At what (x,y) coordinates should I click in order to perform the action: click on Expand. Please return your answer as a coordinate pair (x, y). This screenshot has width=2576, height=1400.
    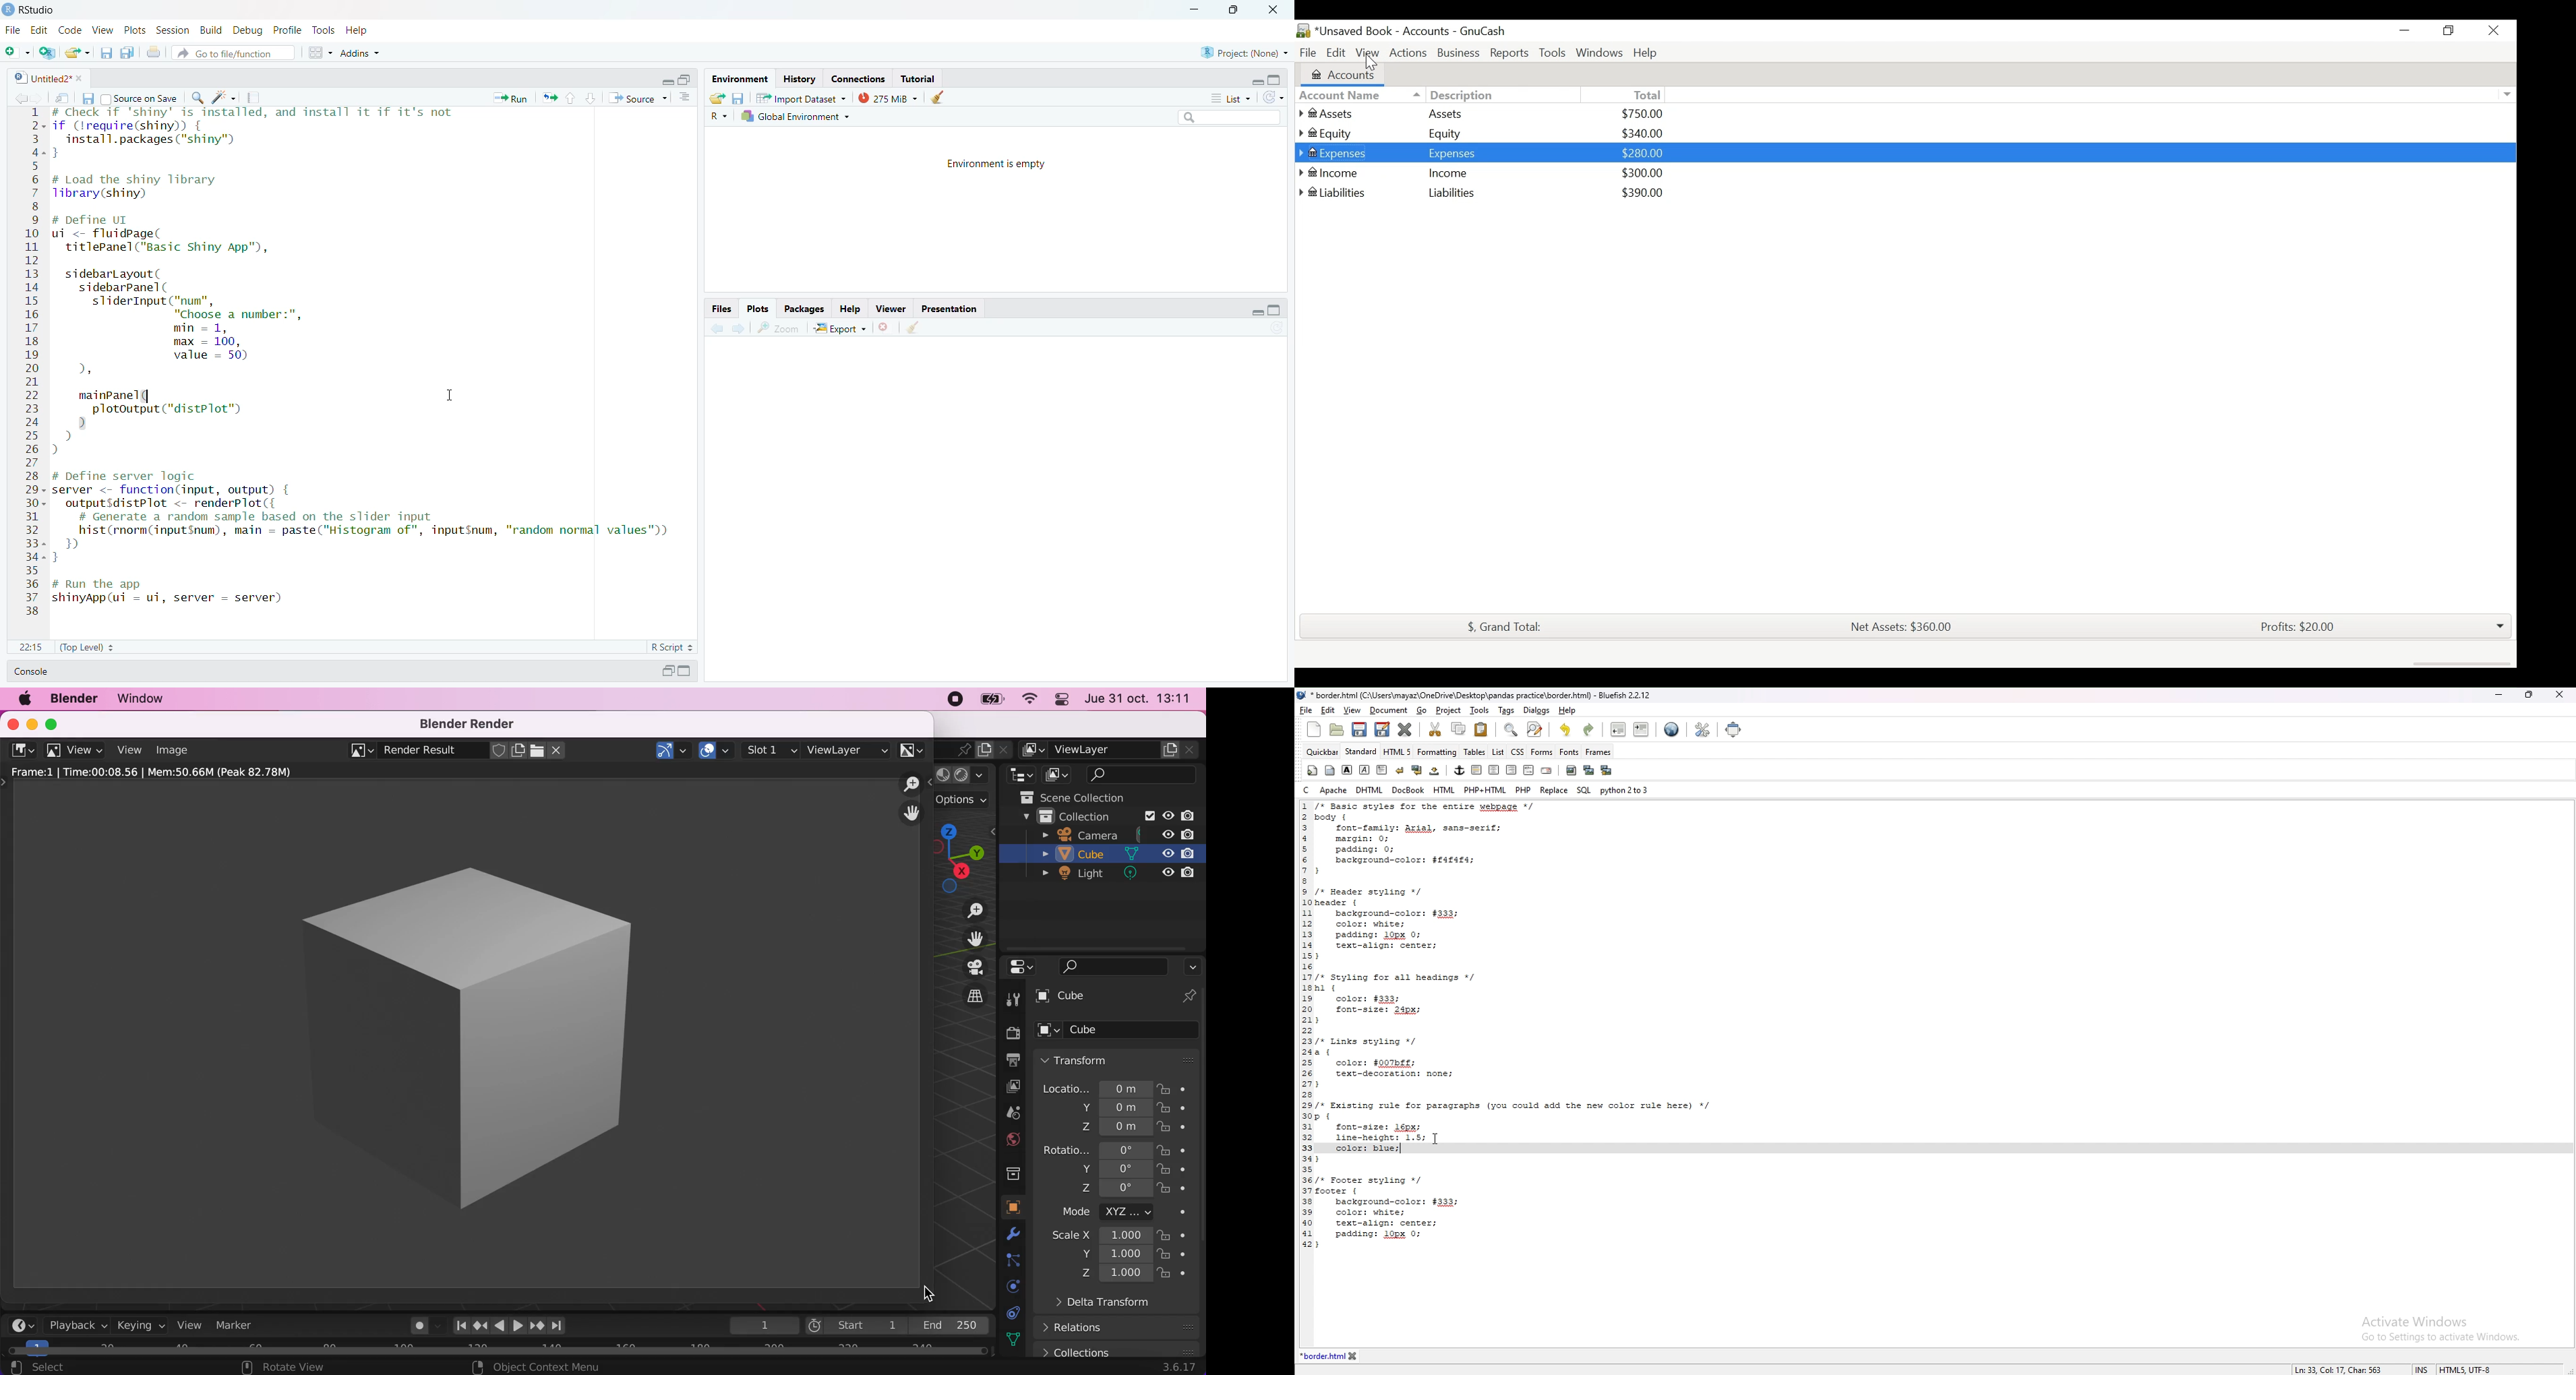
    Looking at the image, I should click on (2505, 95).